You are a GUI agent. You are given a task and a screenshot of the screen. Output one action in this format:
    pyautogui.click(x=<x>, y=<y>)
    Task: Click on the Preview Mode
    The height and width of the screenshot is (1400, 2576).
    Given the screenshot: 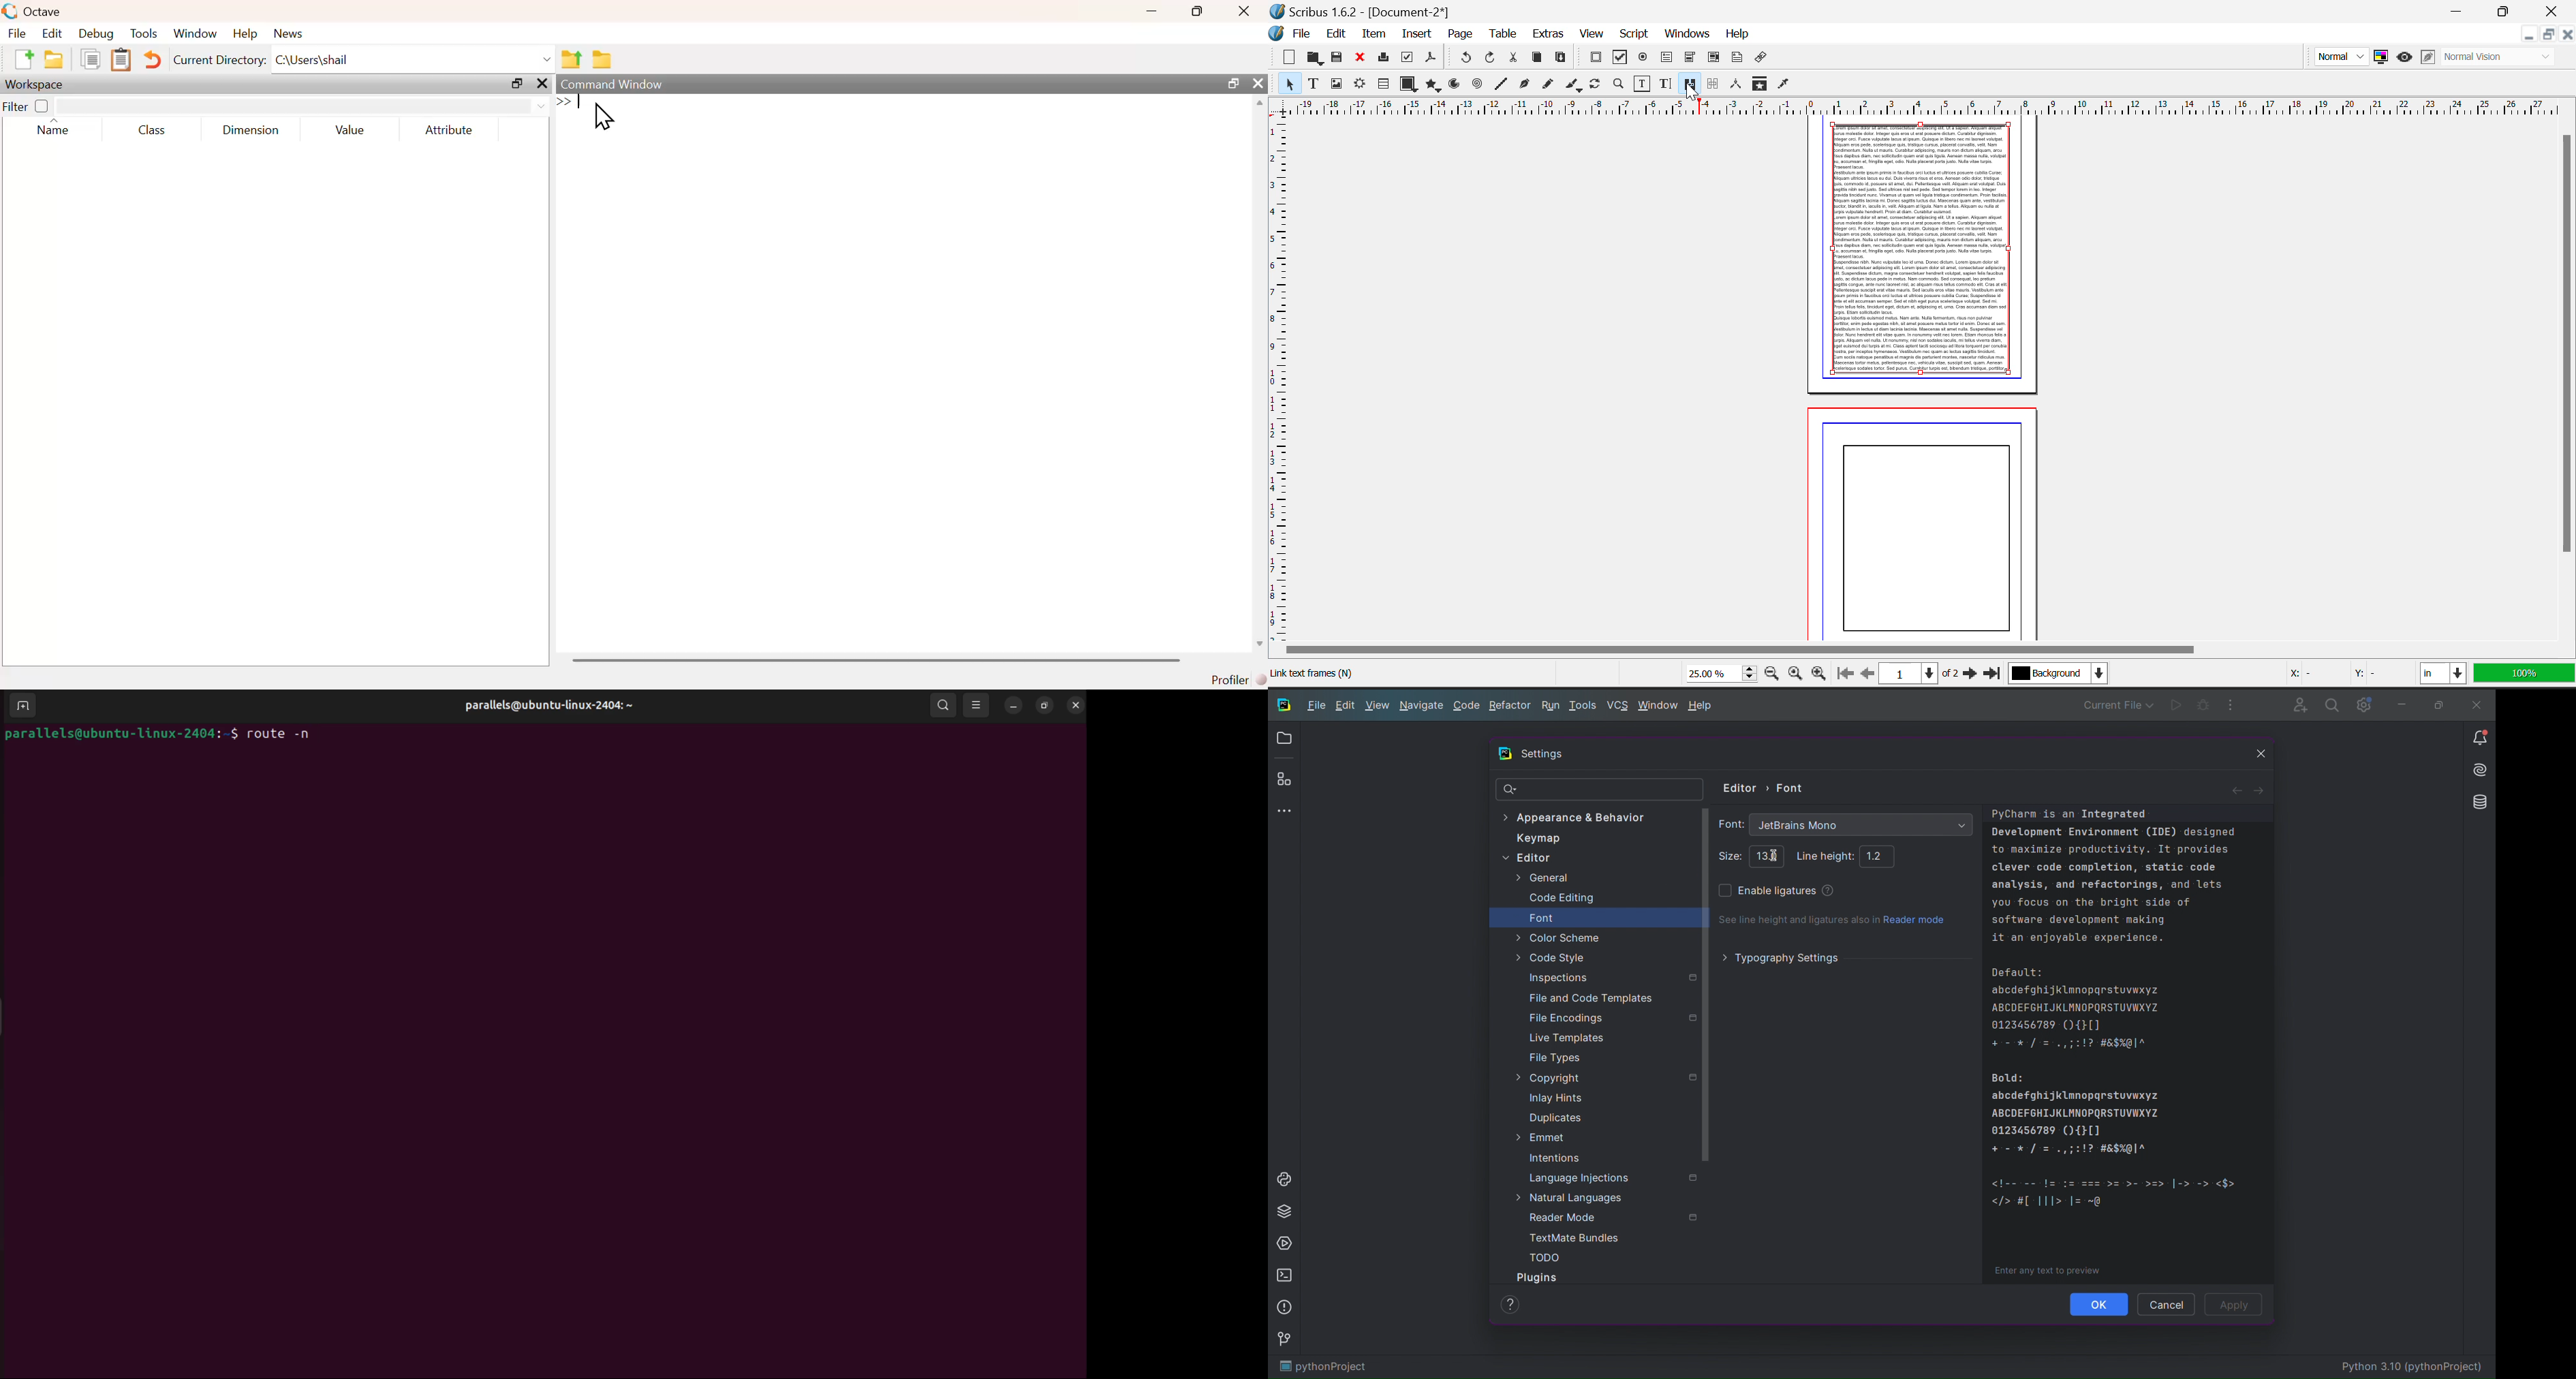 What is the action you would take?
    pyautogui.click(x=2404, y=57)
    